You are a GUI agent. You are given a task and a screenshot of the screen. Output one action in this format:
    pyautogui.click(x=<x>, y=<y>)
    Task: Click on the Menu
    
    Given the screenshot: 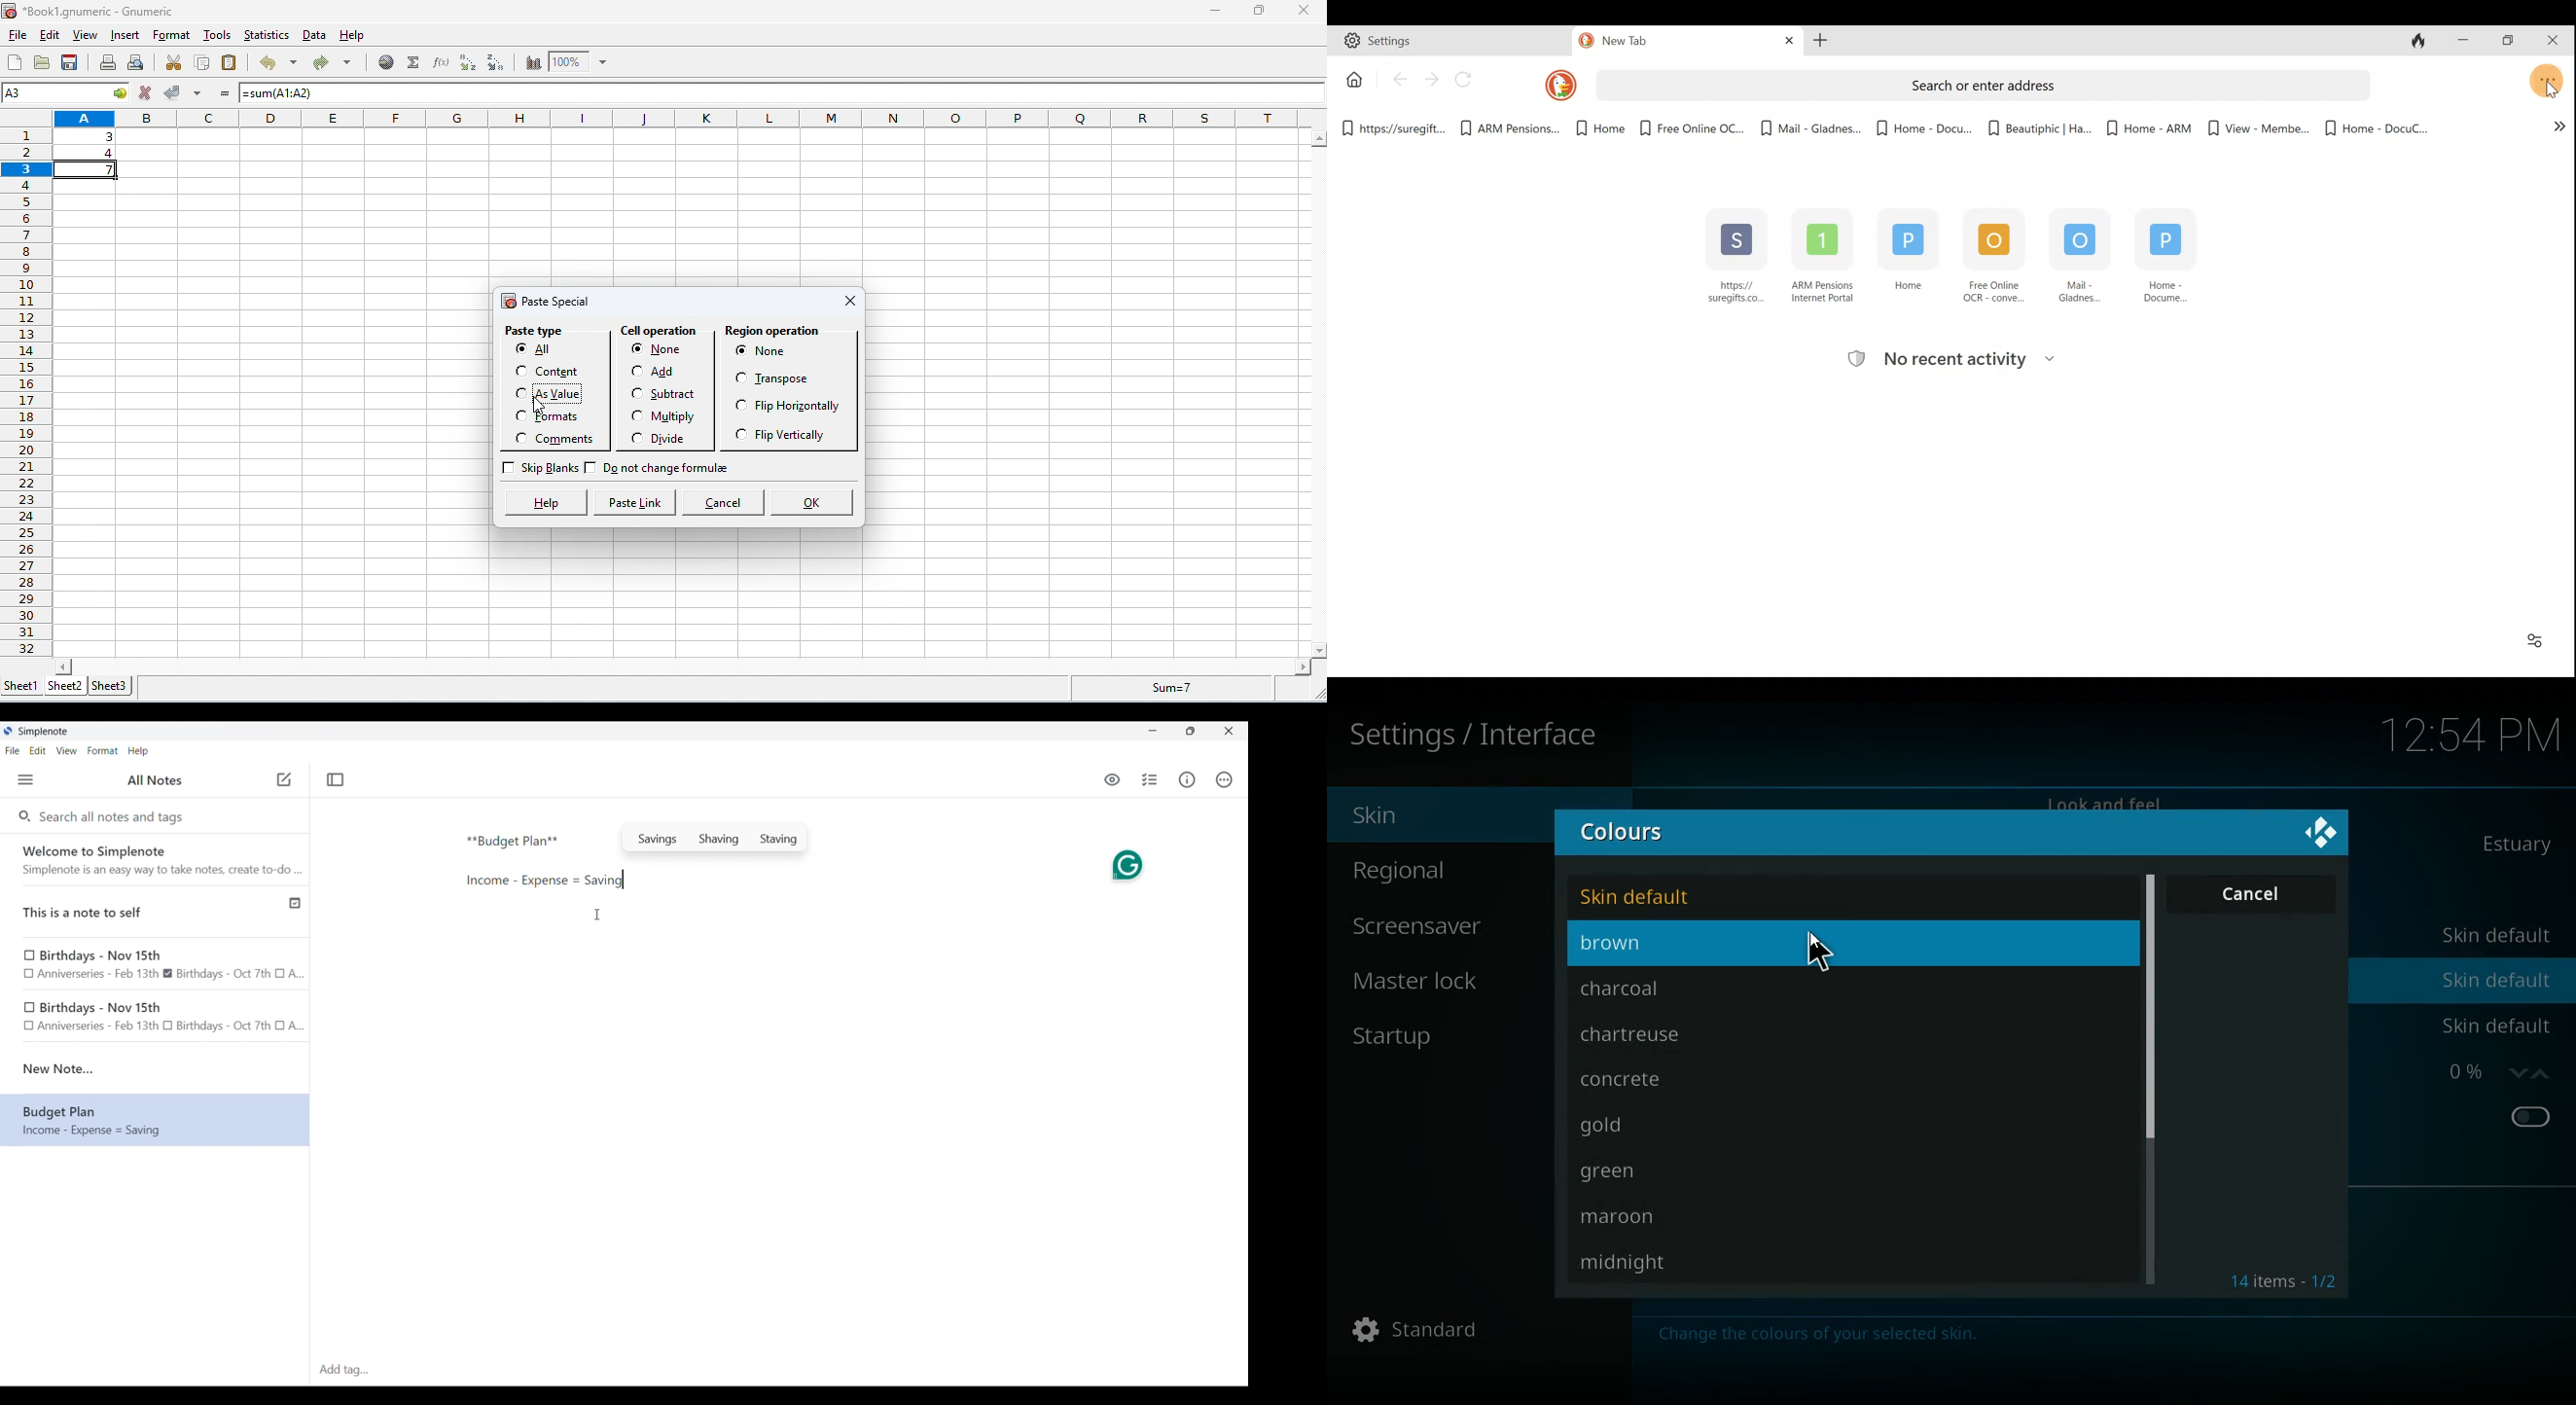 What is the action you would take?
    pyautogui.click(x=25, y=779)
    